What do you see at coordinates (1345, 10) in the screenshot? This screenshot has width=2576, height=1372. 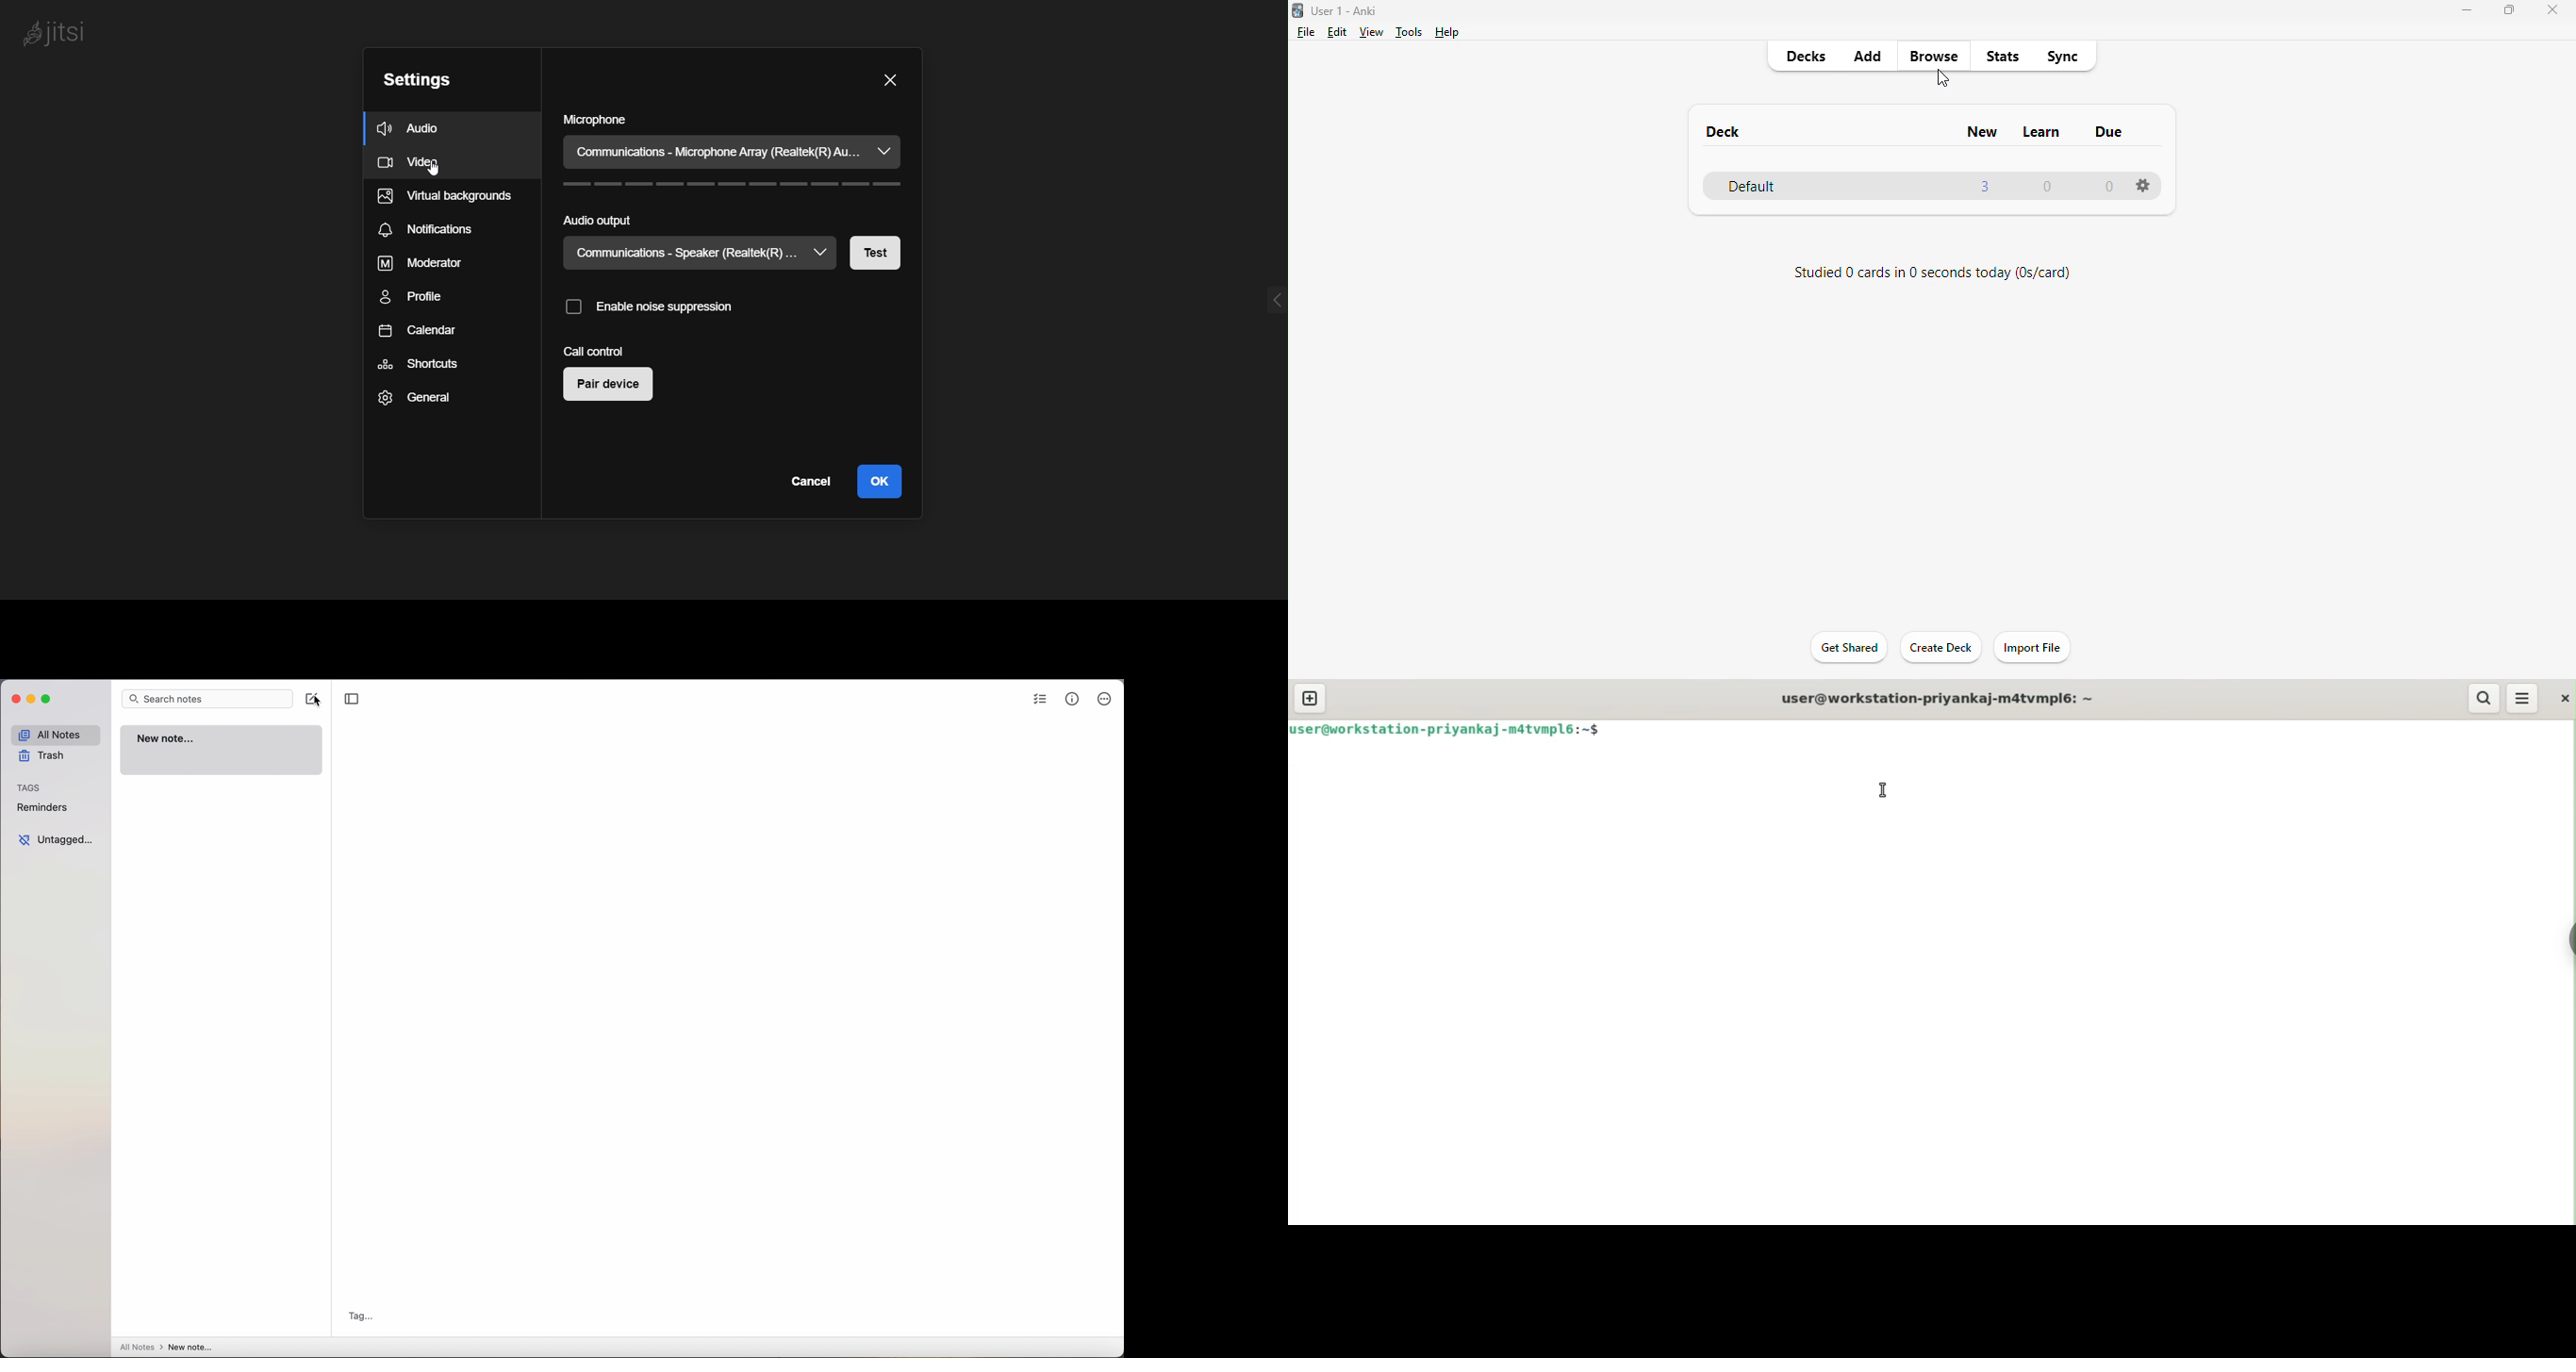 I see `User 1 - Anki` at bounding box center [1345, 10].